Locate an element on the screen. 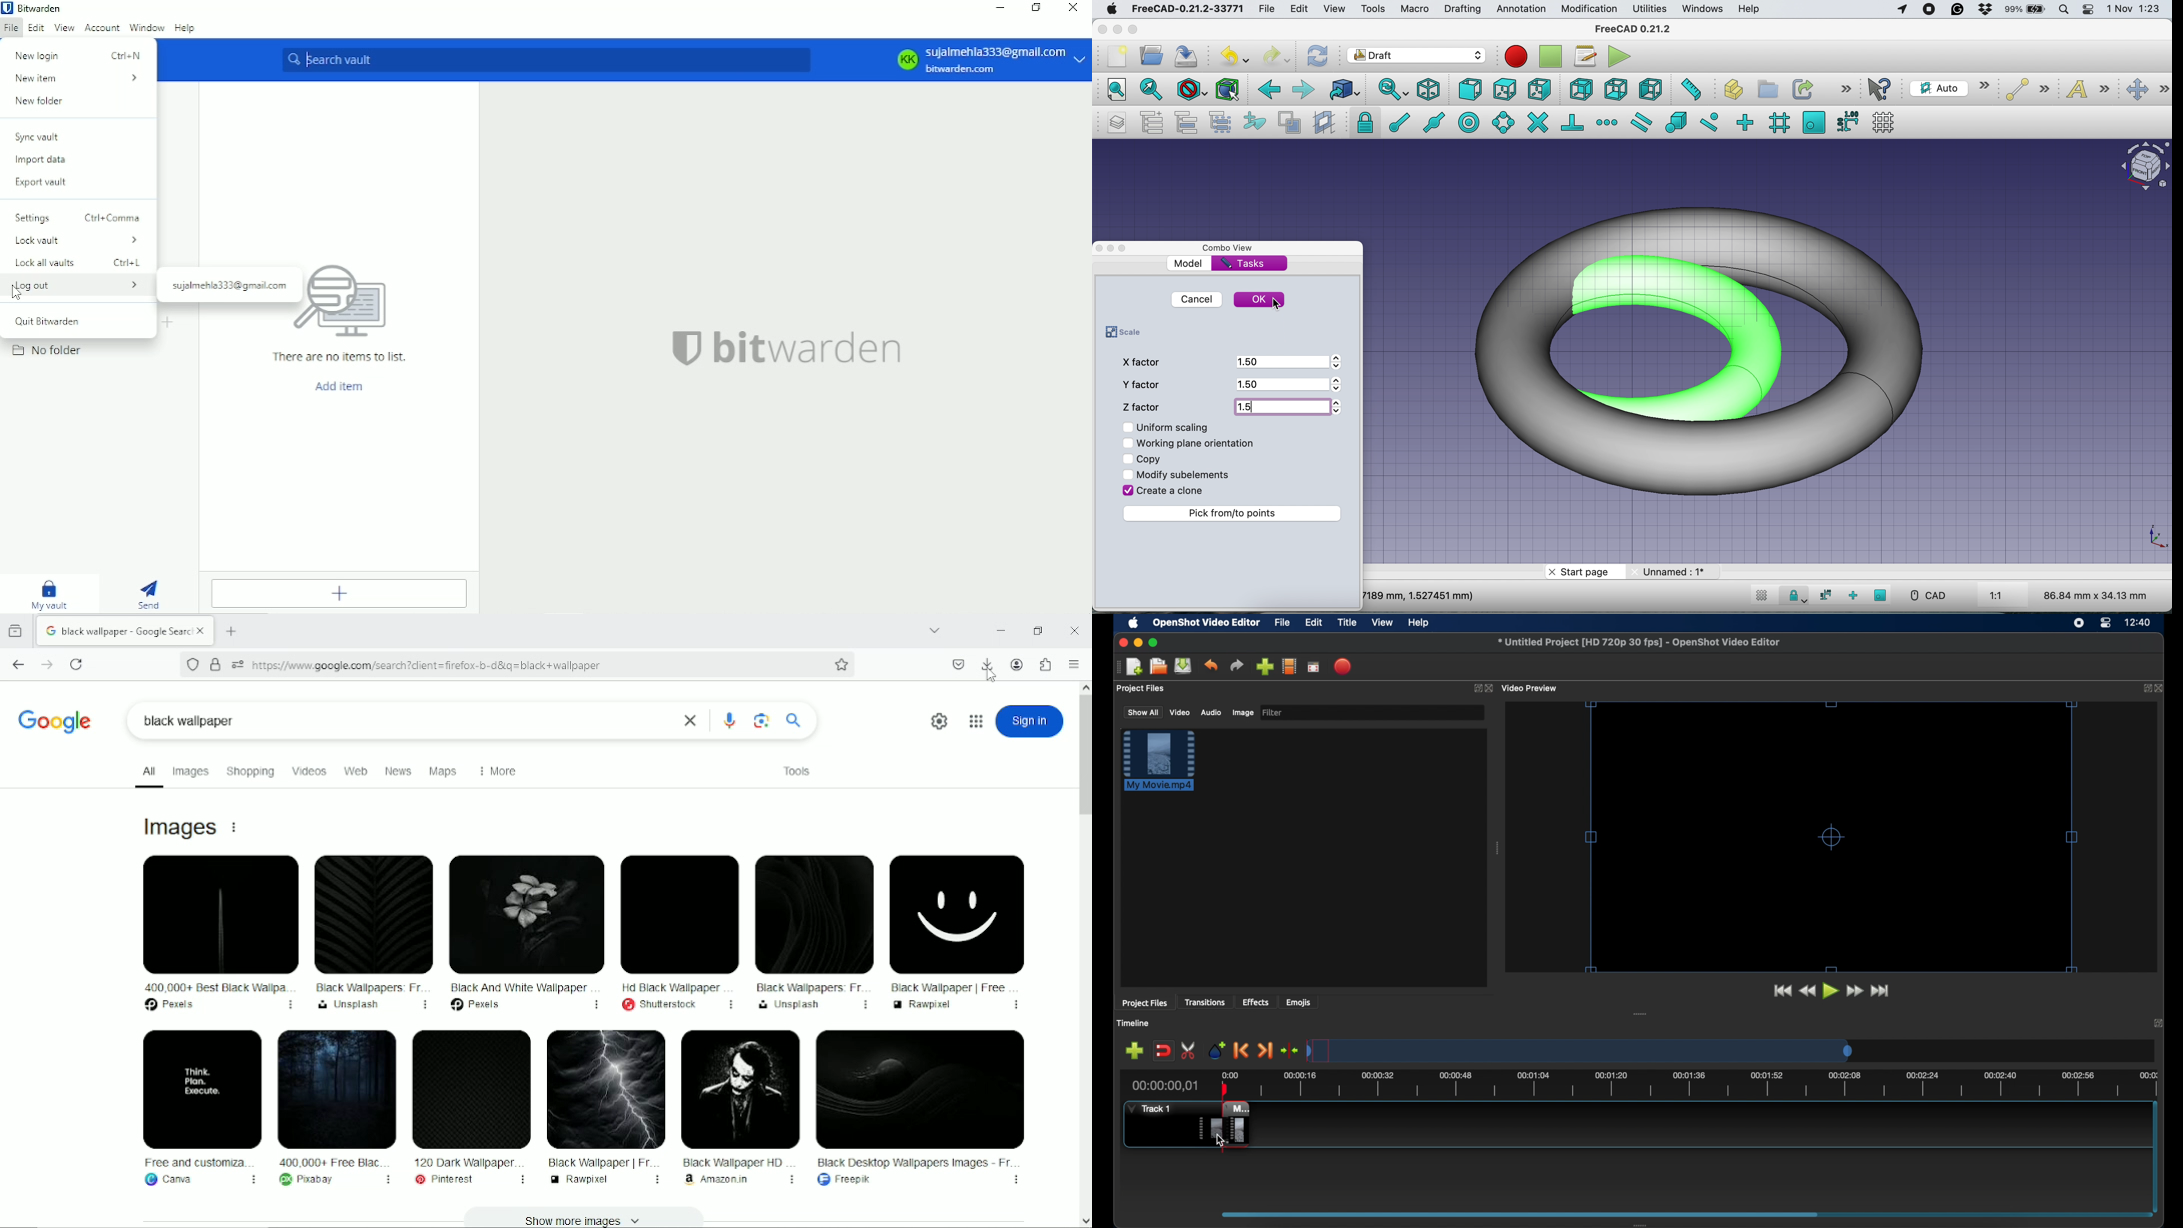 The height and width of the screenshot is (1232, 2184). Search vault is located at coordinates (545, 59).